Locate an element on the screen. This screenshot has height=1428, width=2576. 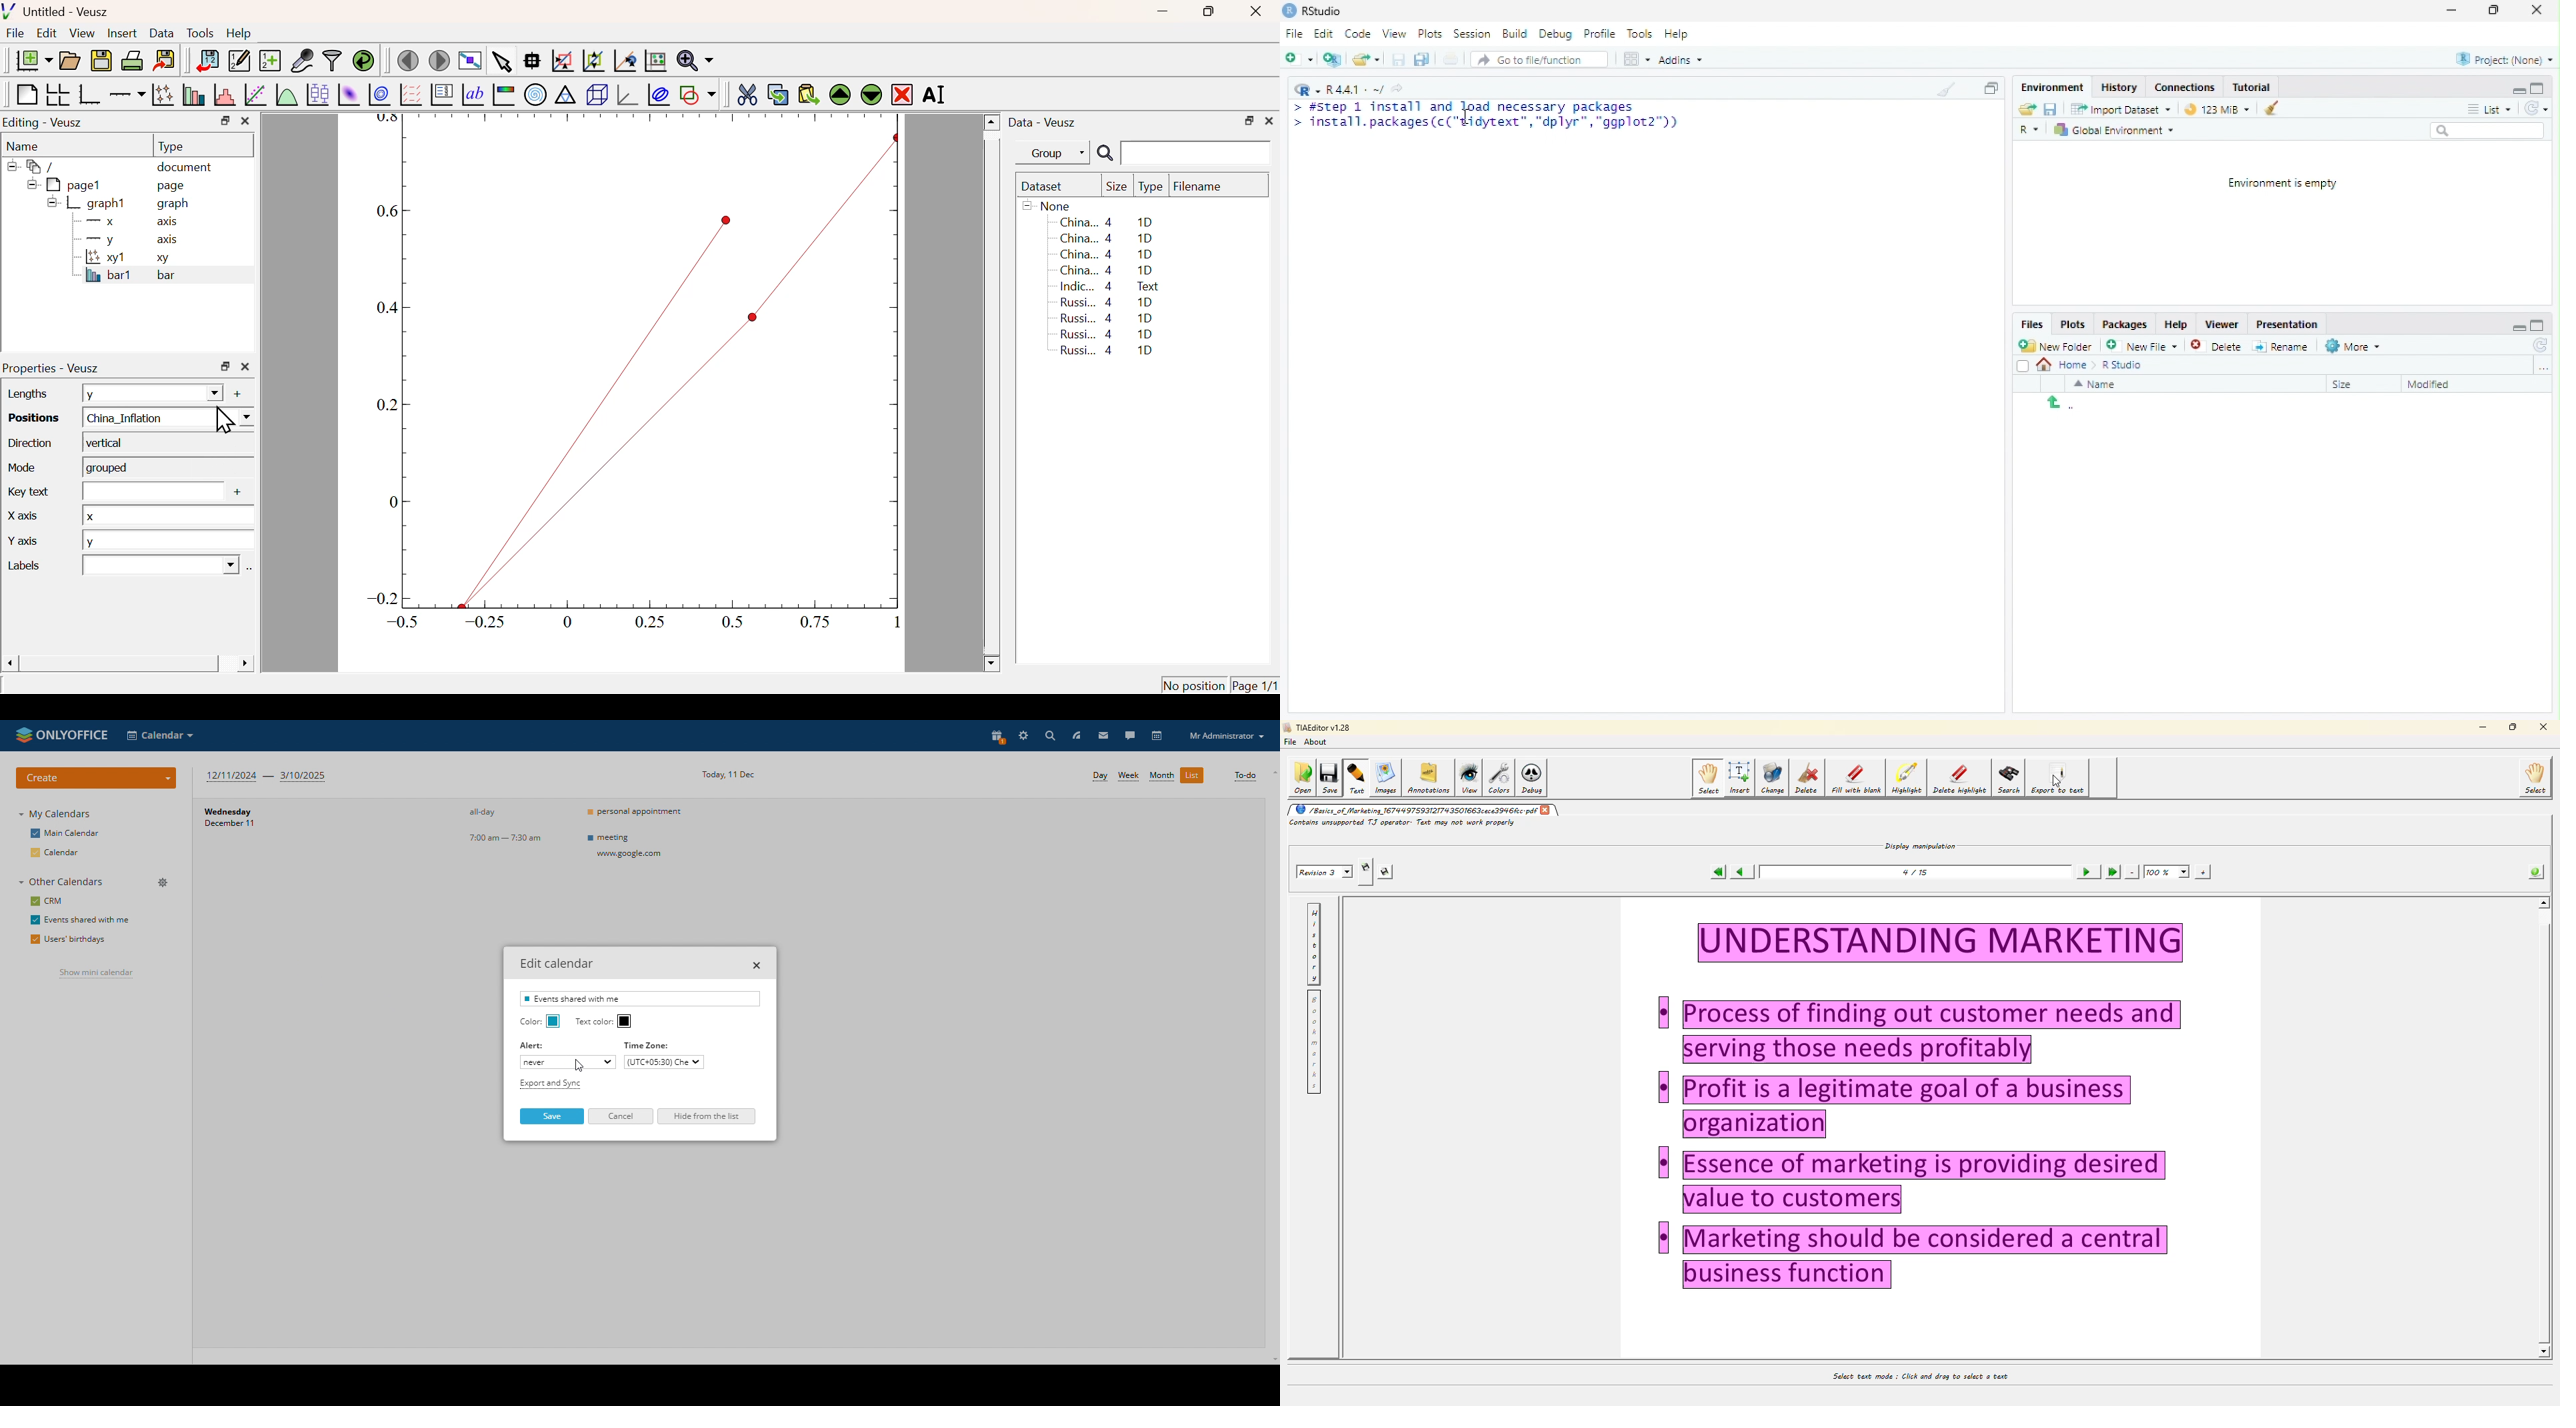
Code is located at coordinates (1358, 33).